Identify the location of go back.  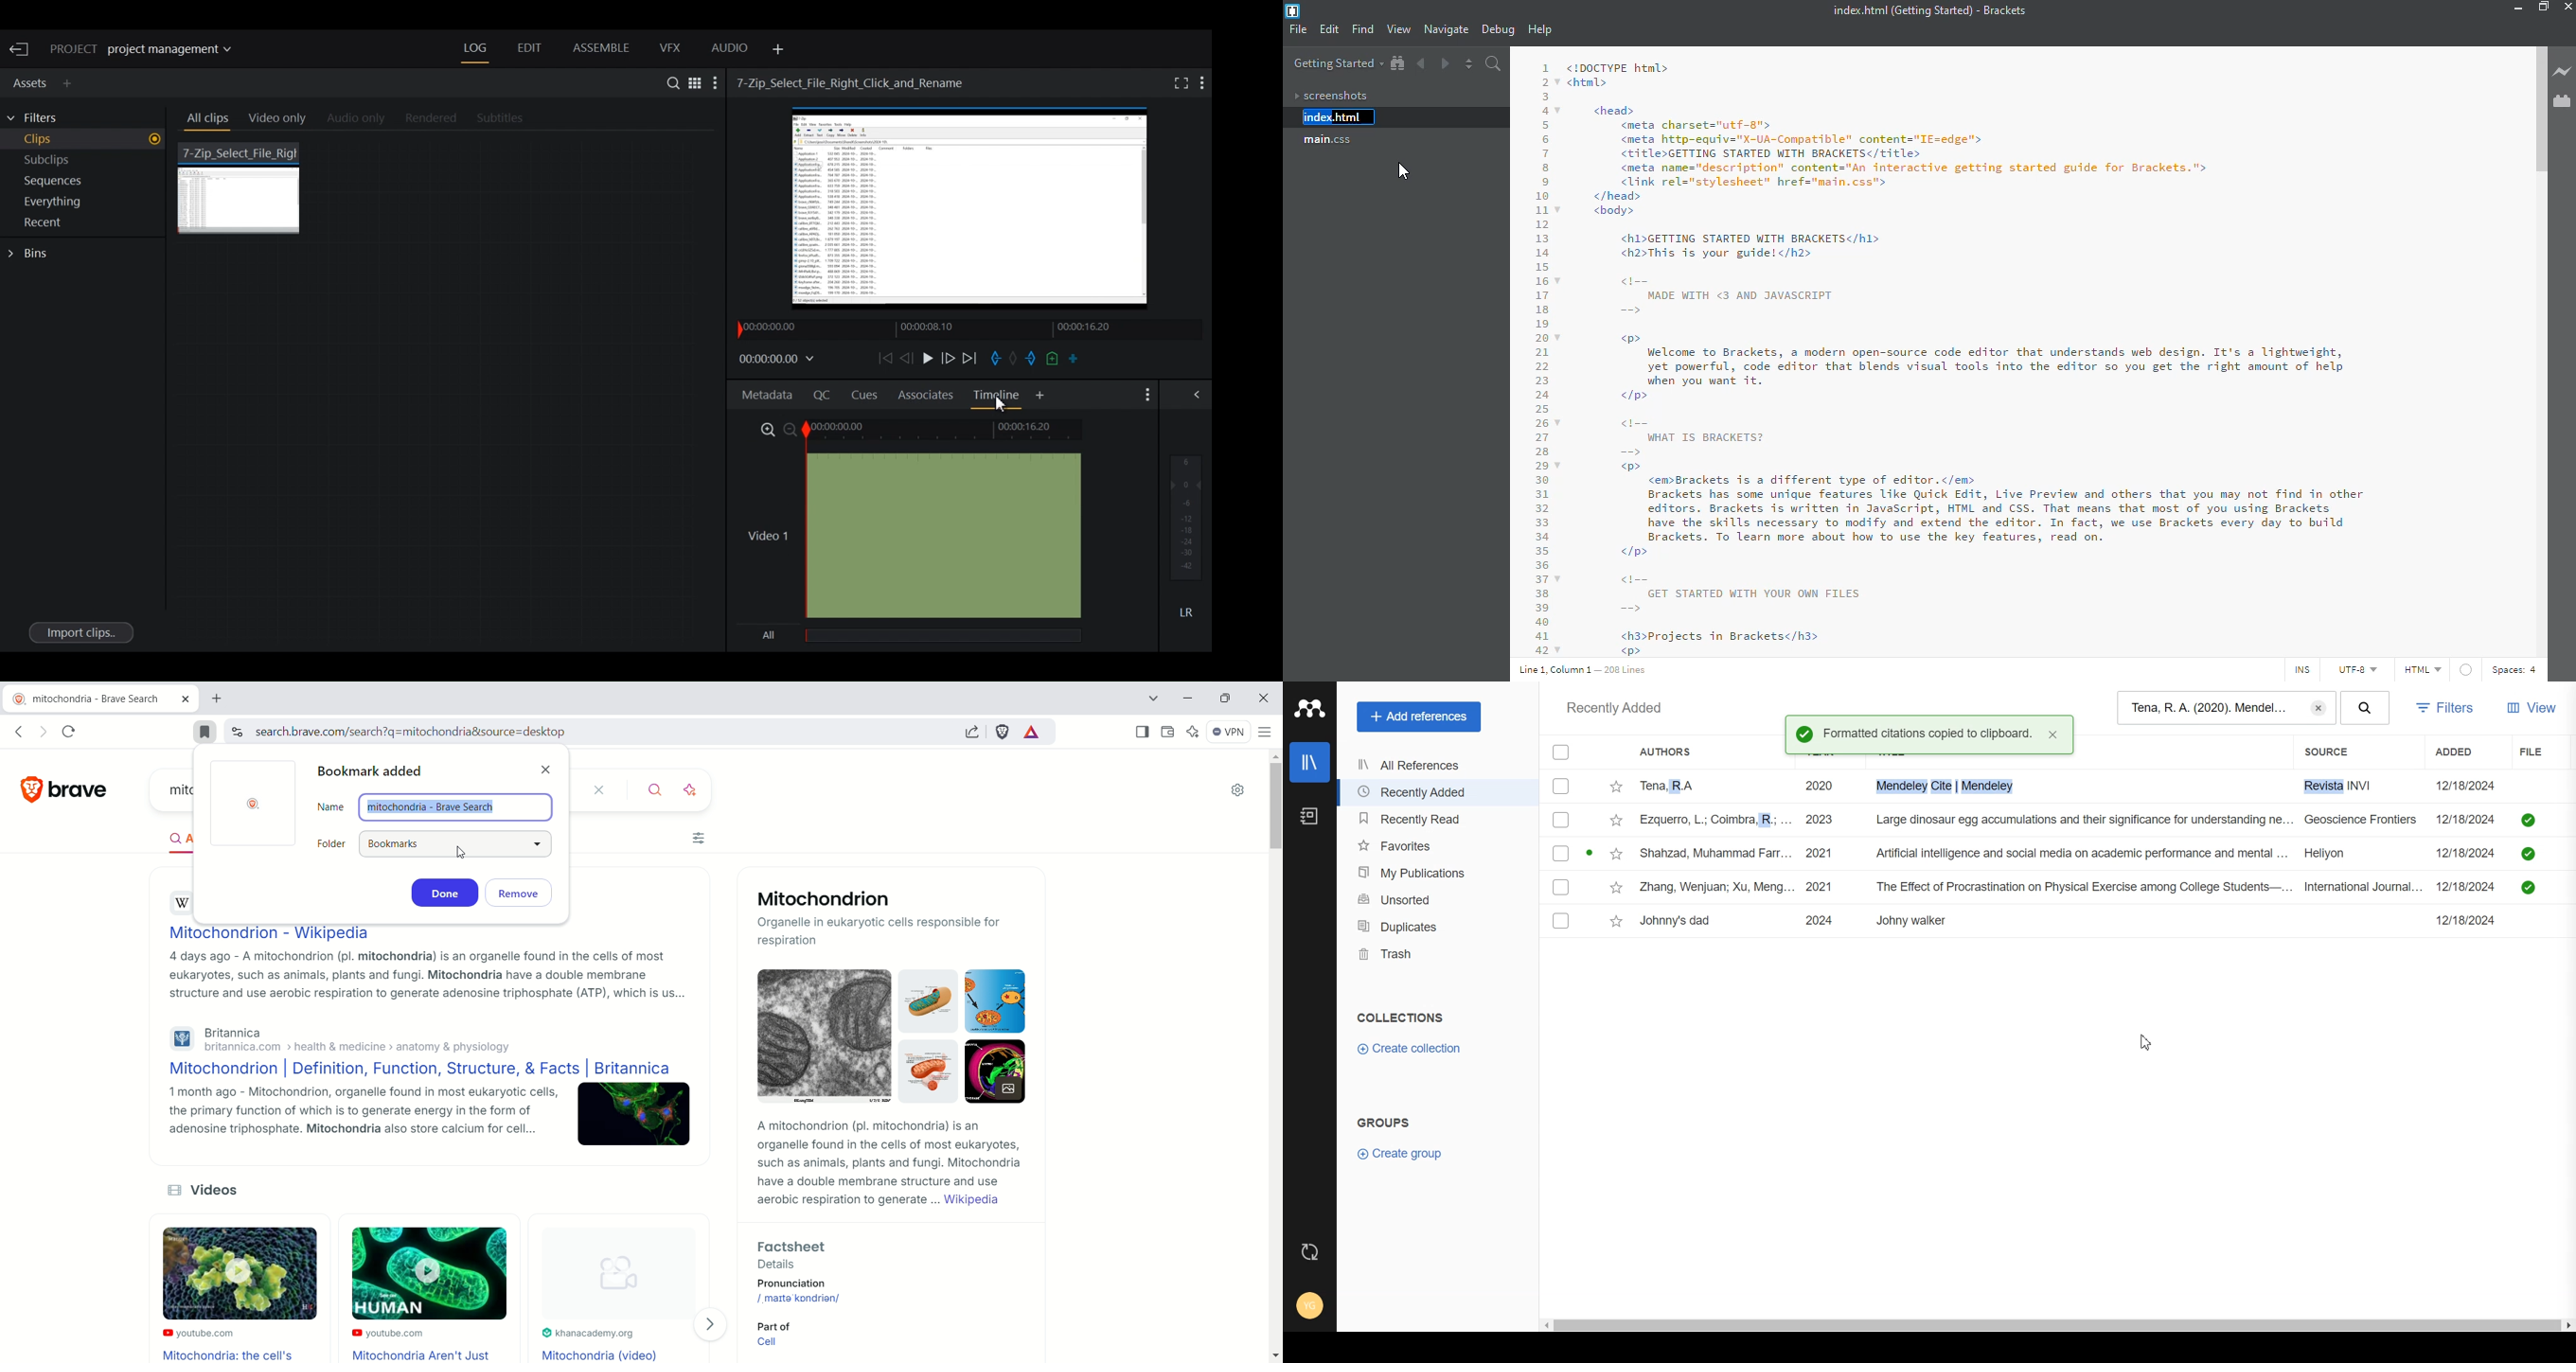
(17, 732).